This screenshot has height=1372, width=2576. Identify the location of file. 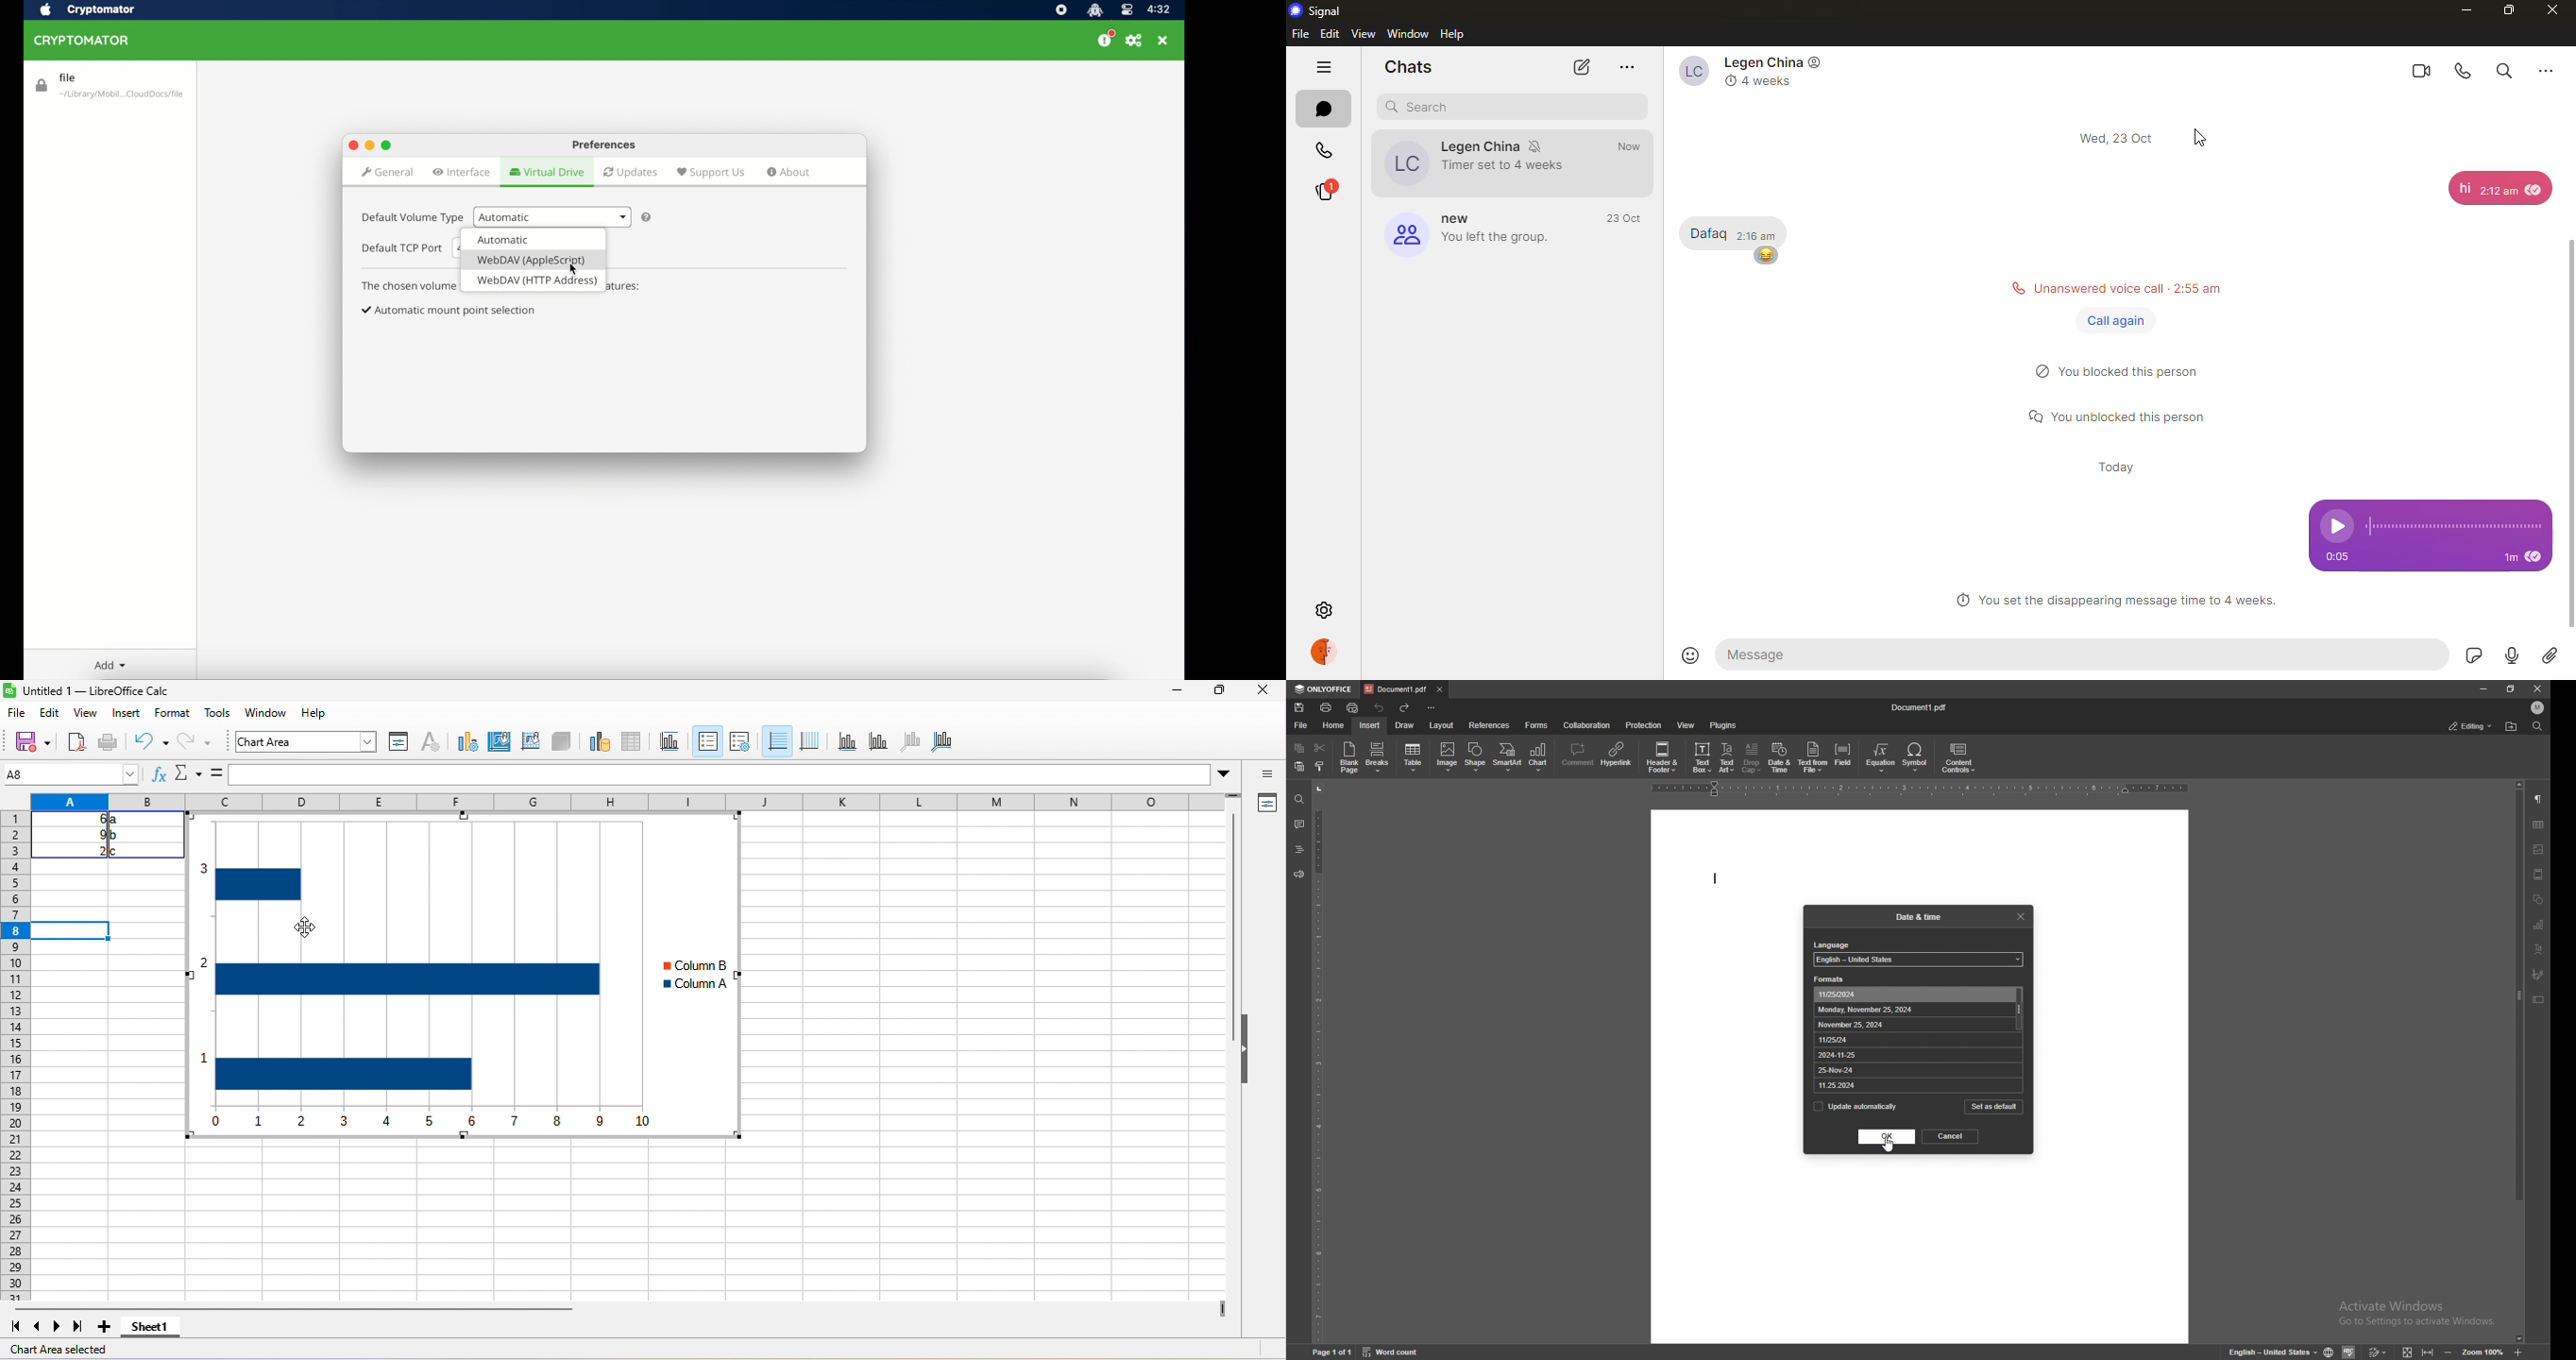
(1299, 725).